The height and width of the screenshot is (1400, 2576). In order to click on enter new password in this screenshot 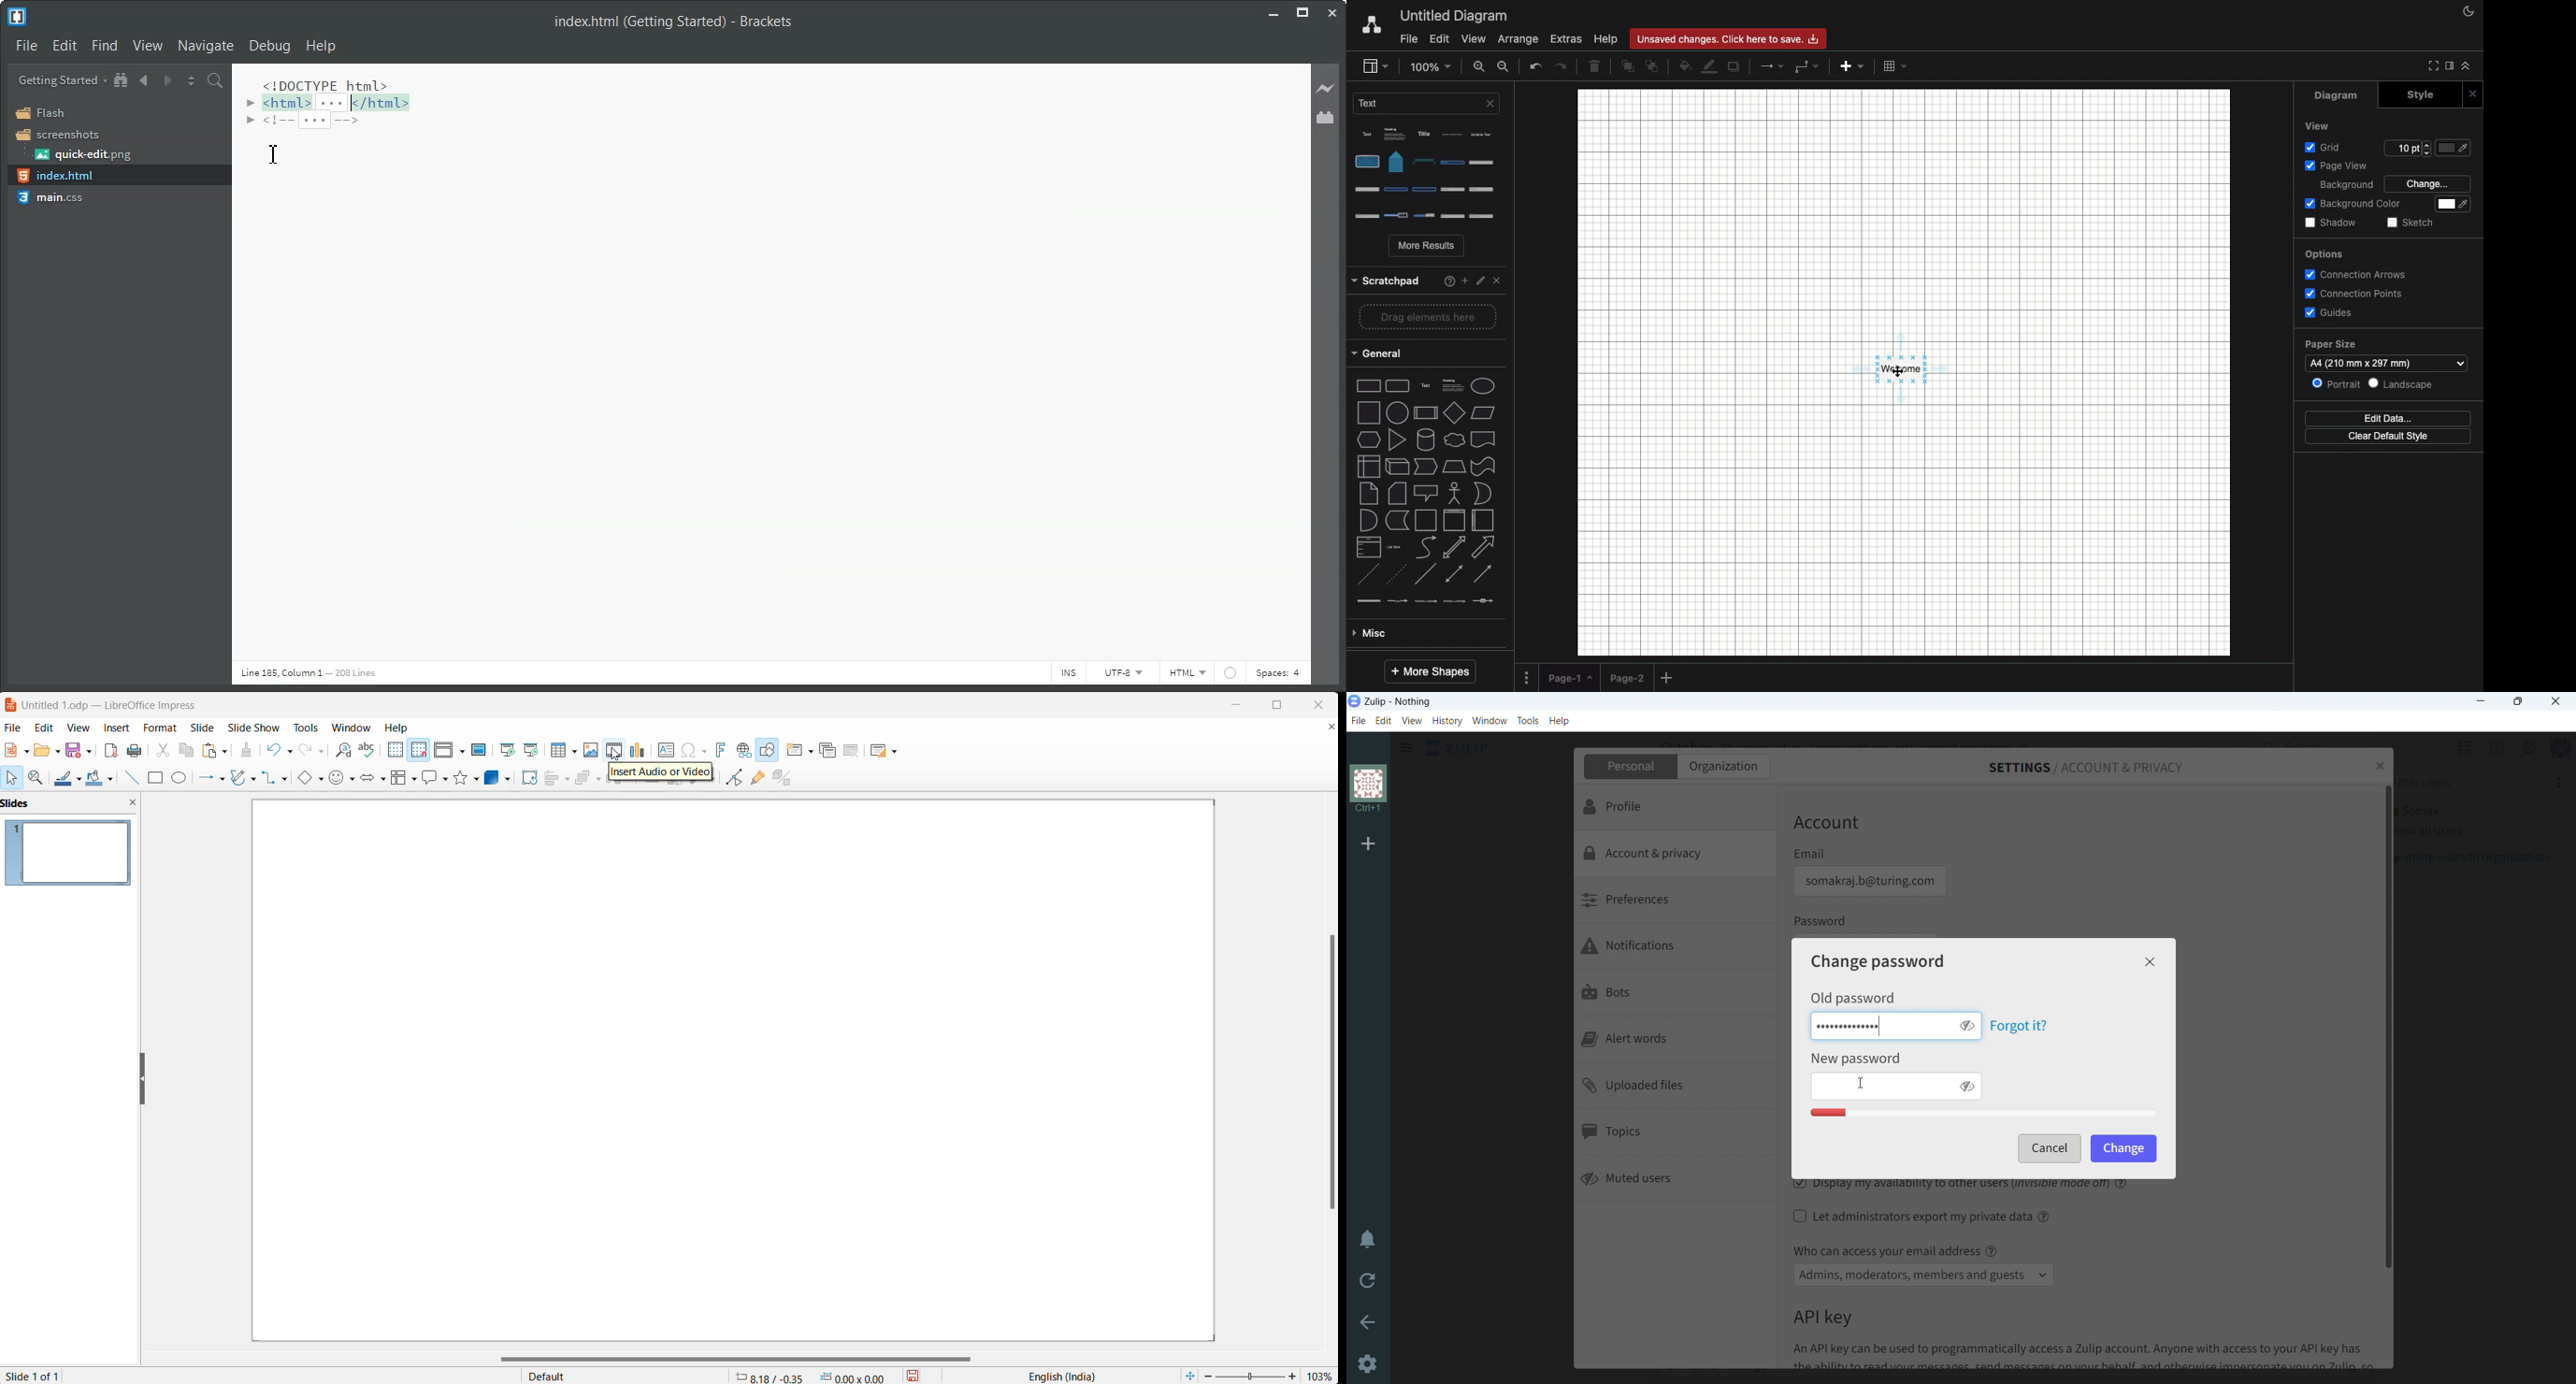, I will do `click(1879, 1087)`.